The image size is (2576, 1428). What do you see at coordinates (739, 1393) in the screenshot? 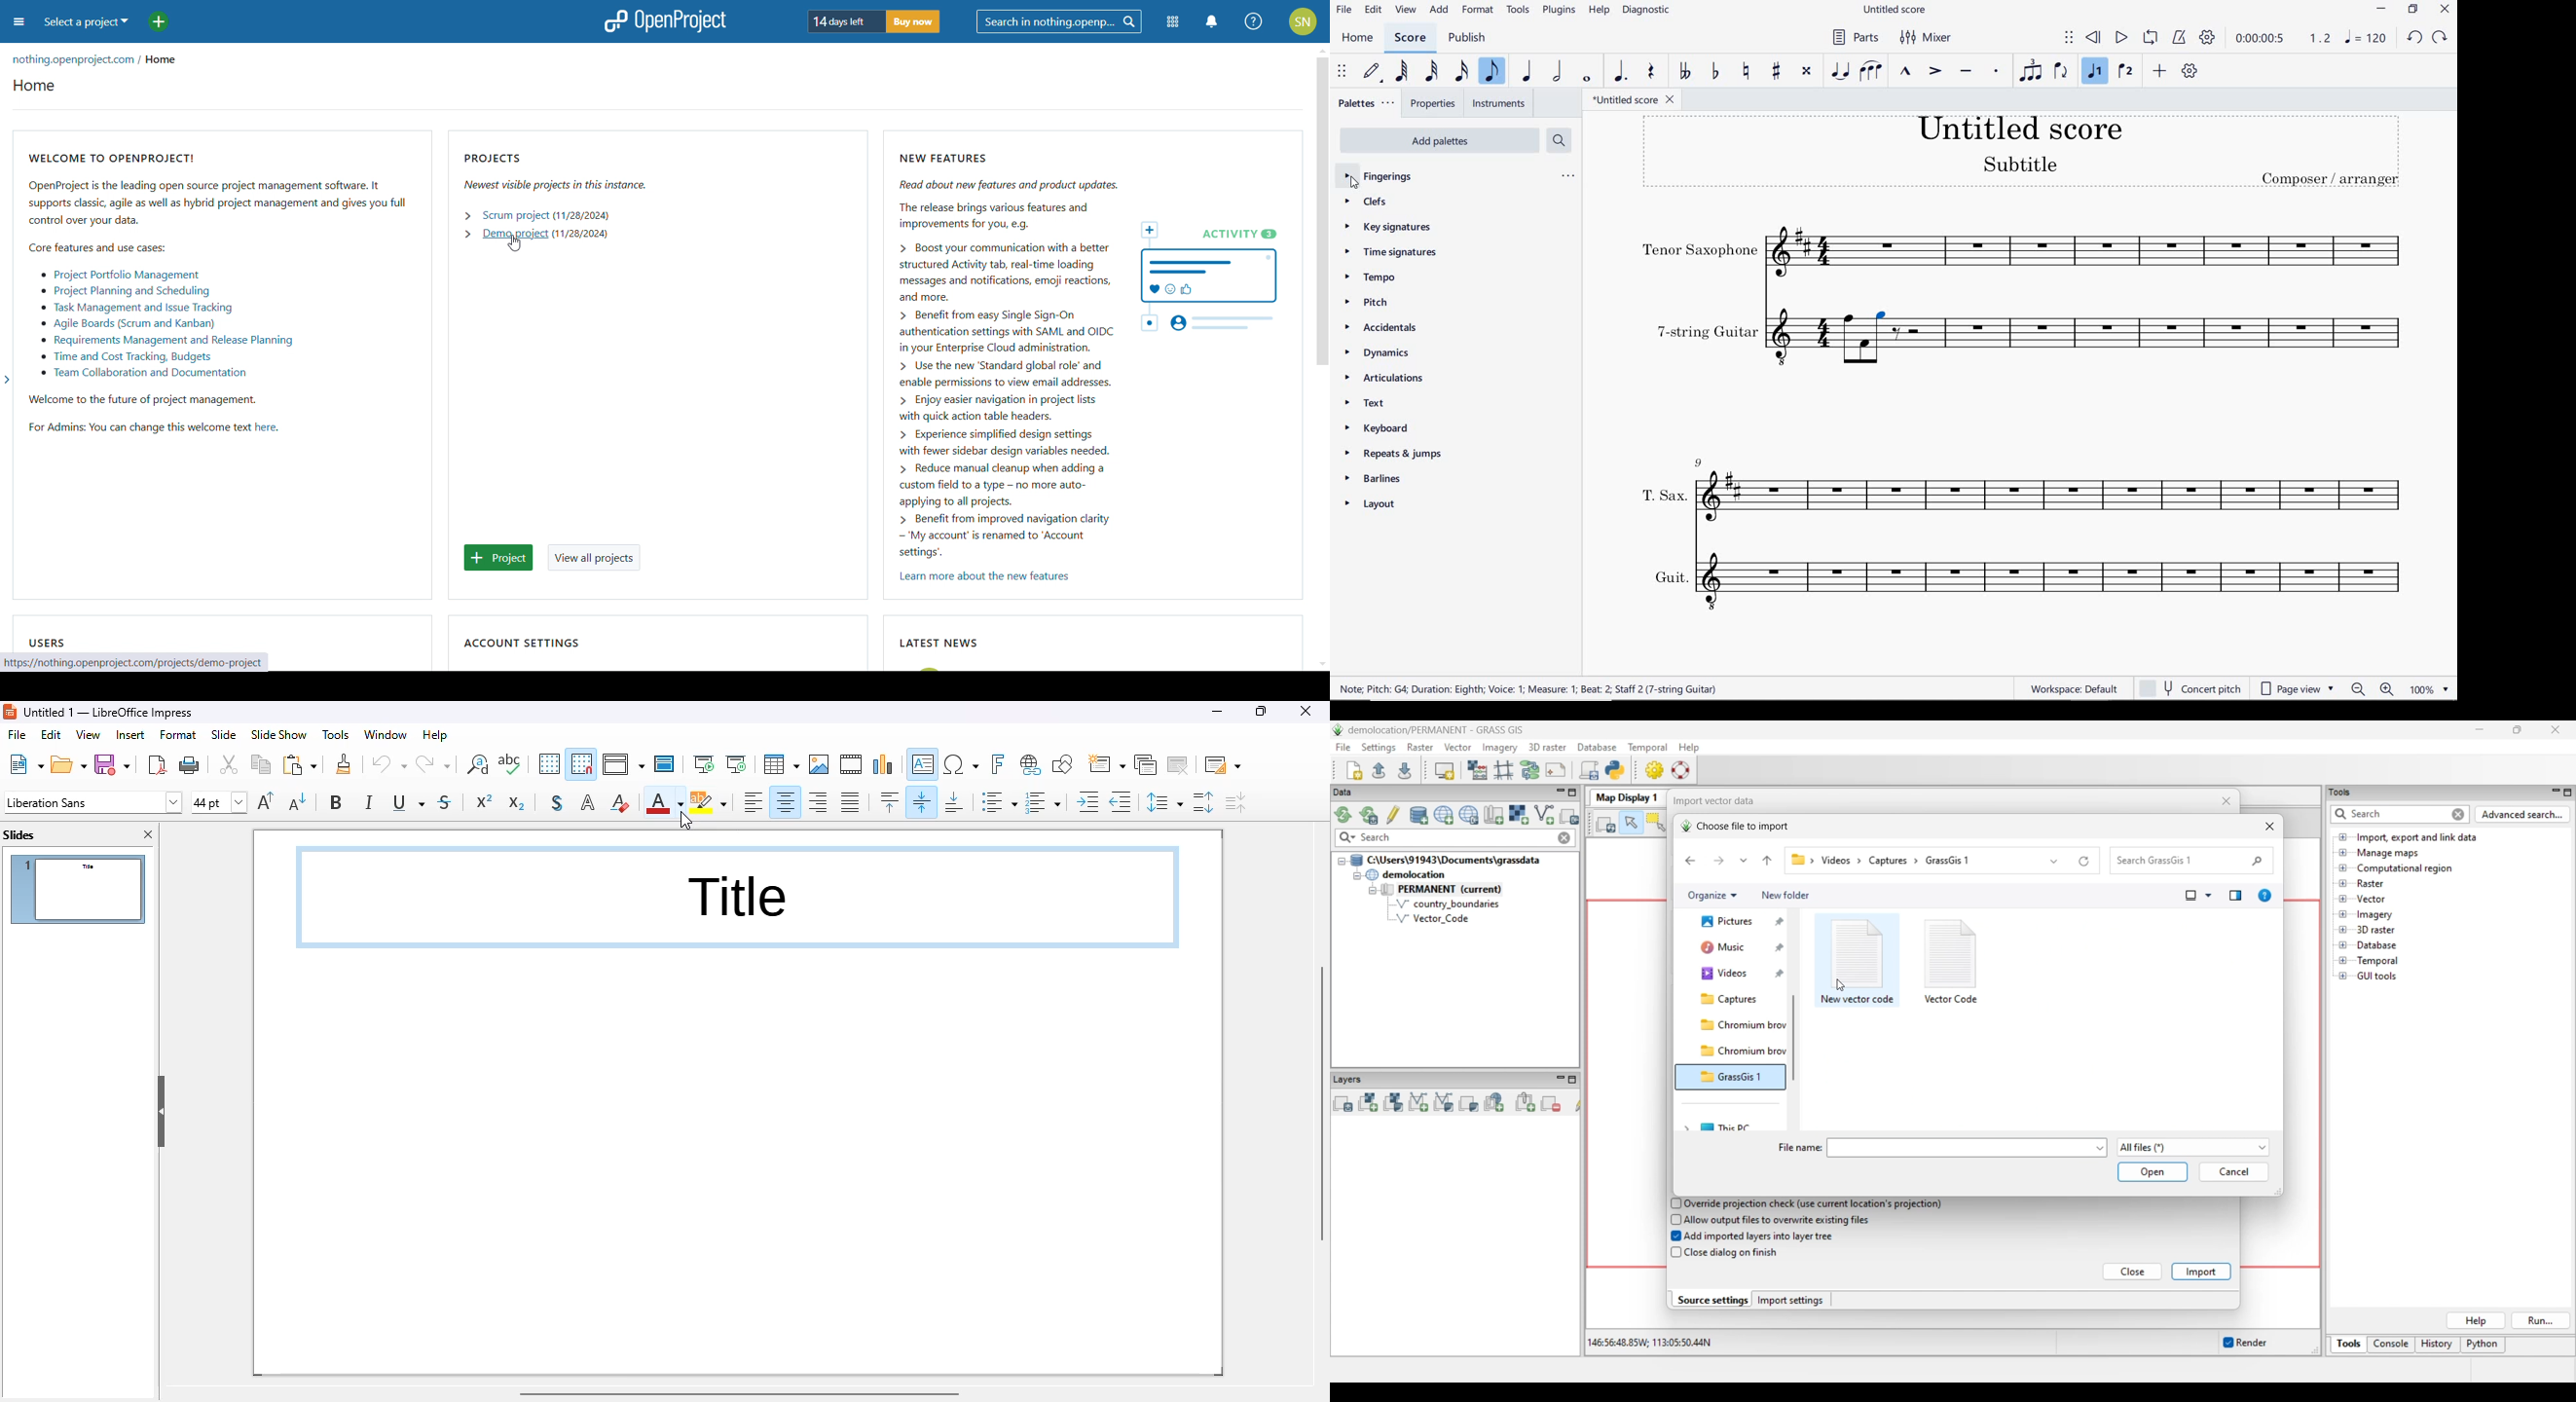
I see `horizontal scroll bar` at bounding box center [739, 1393].